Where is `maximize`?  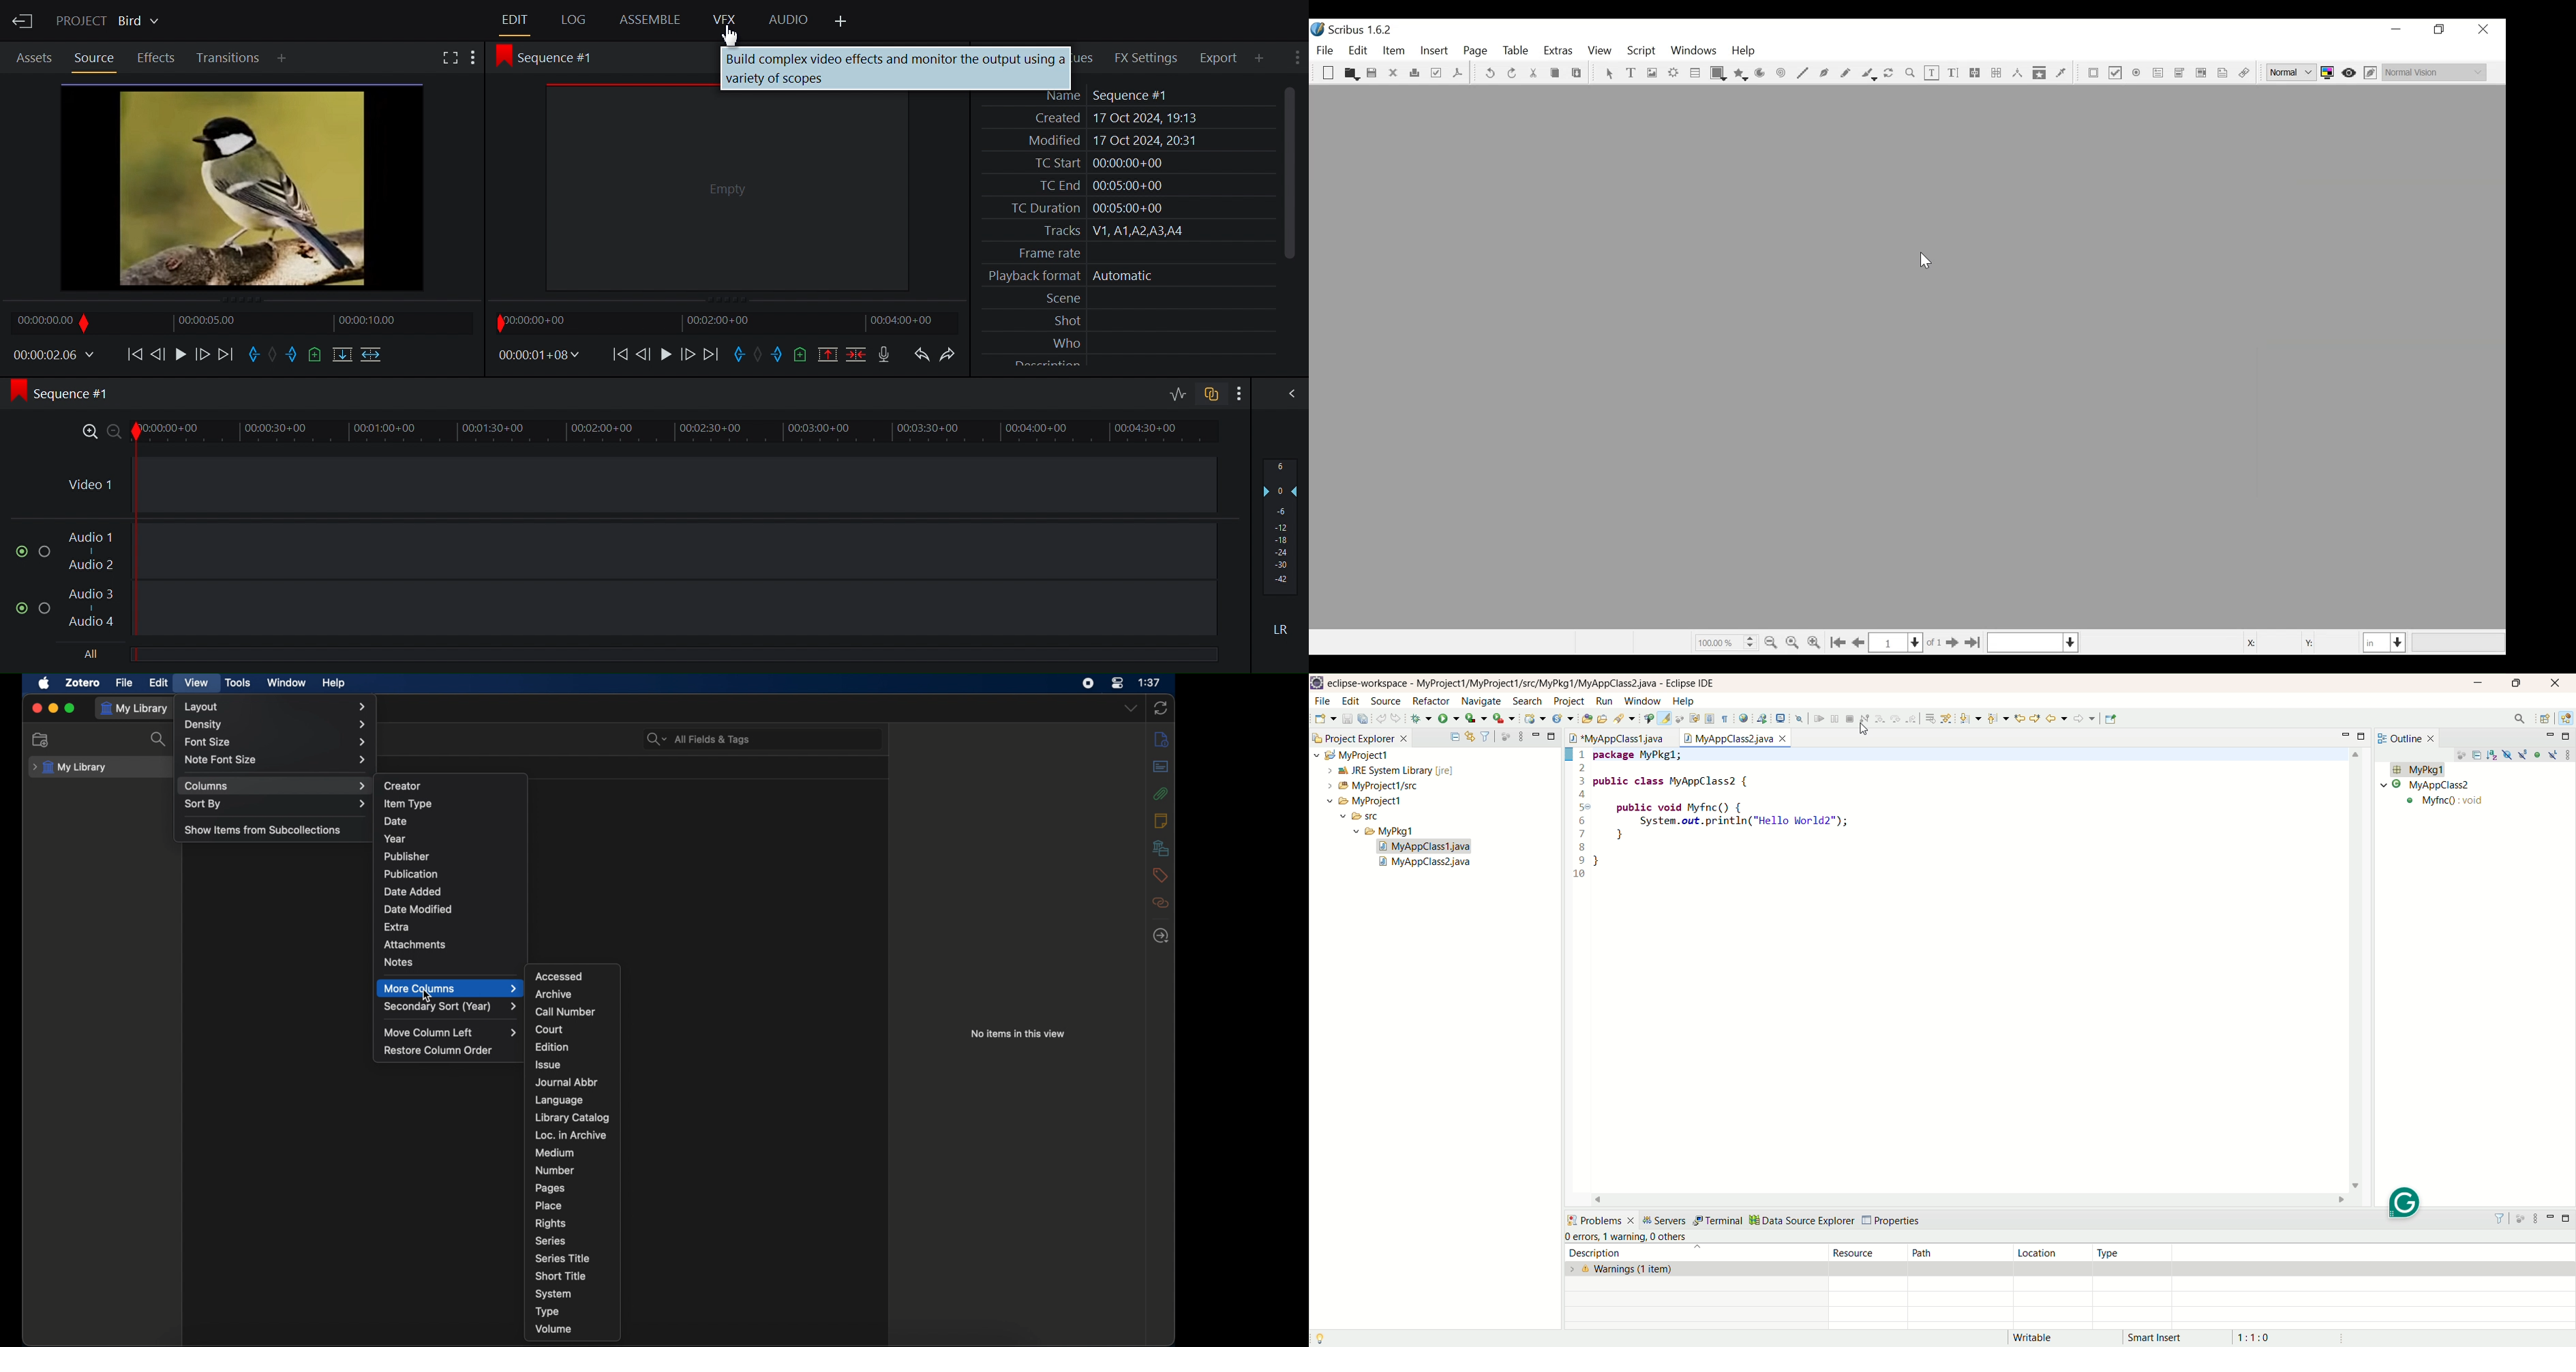
maximize is located at coordinates (1552, 735).